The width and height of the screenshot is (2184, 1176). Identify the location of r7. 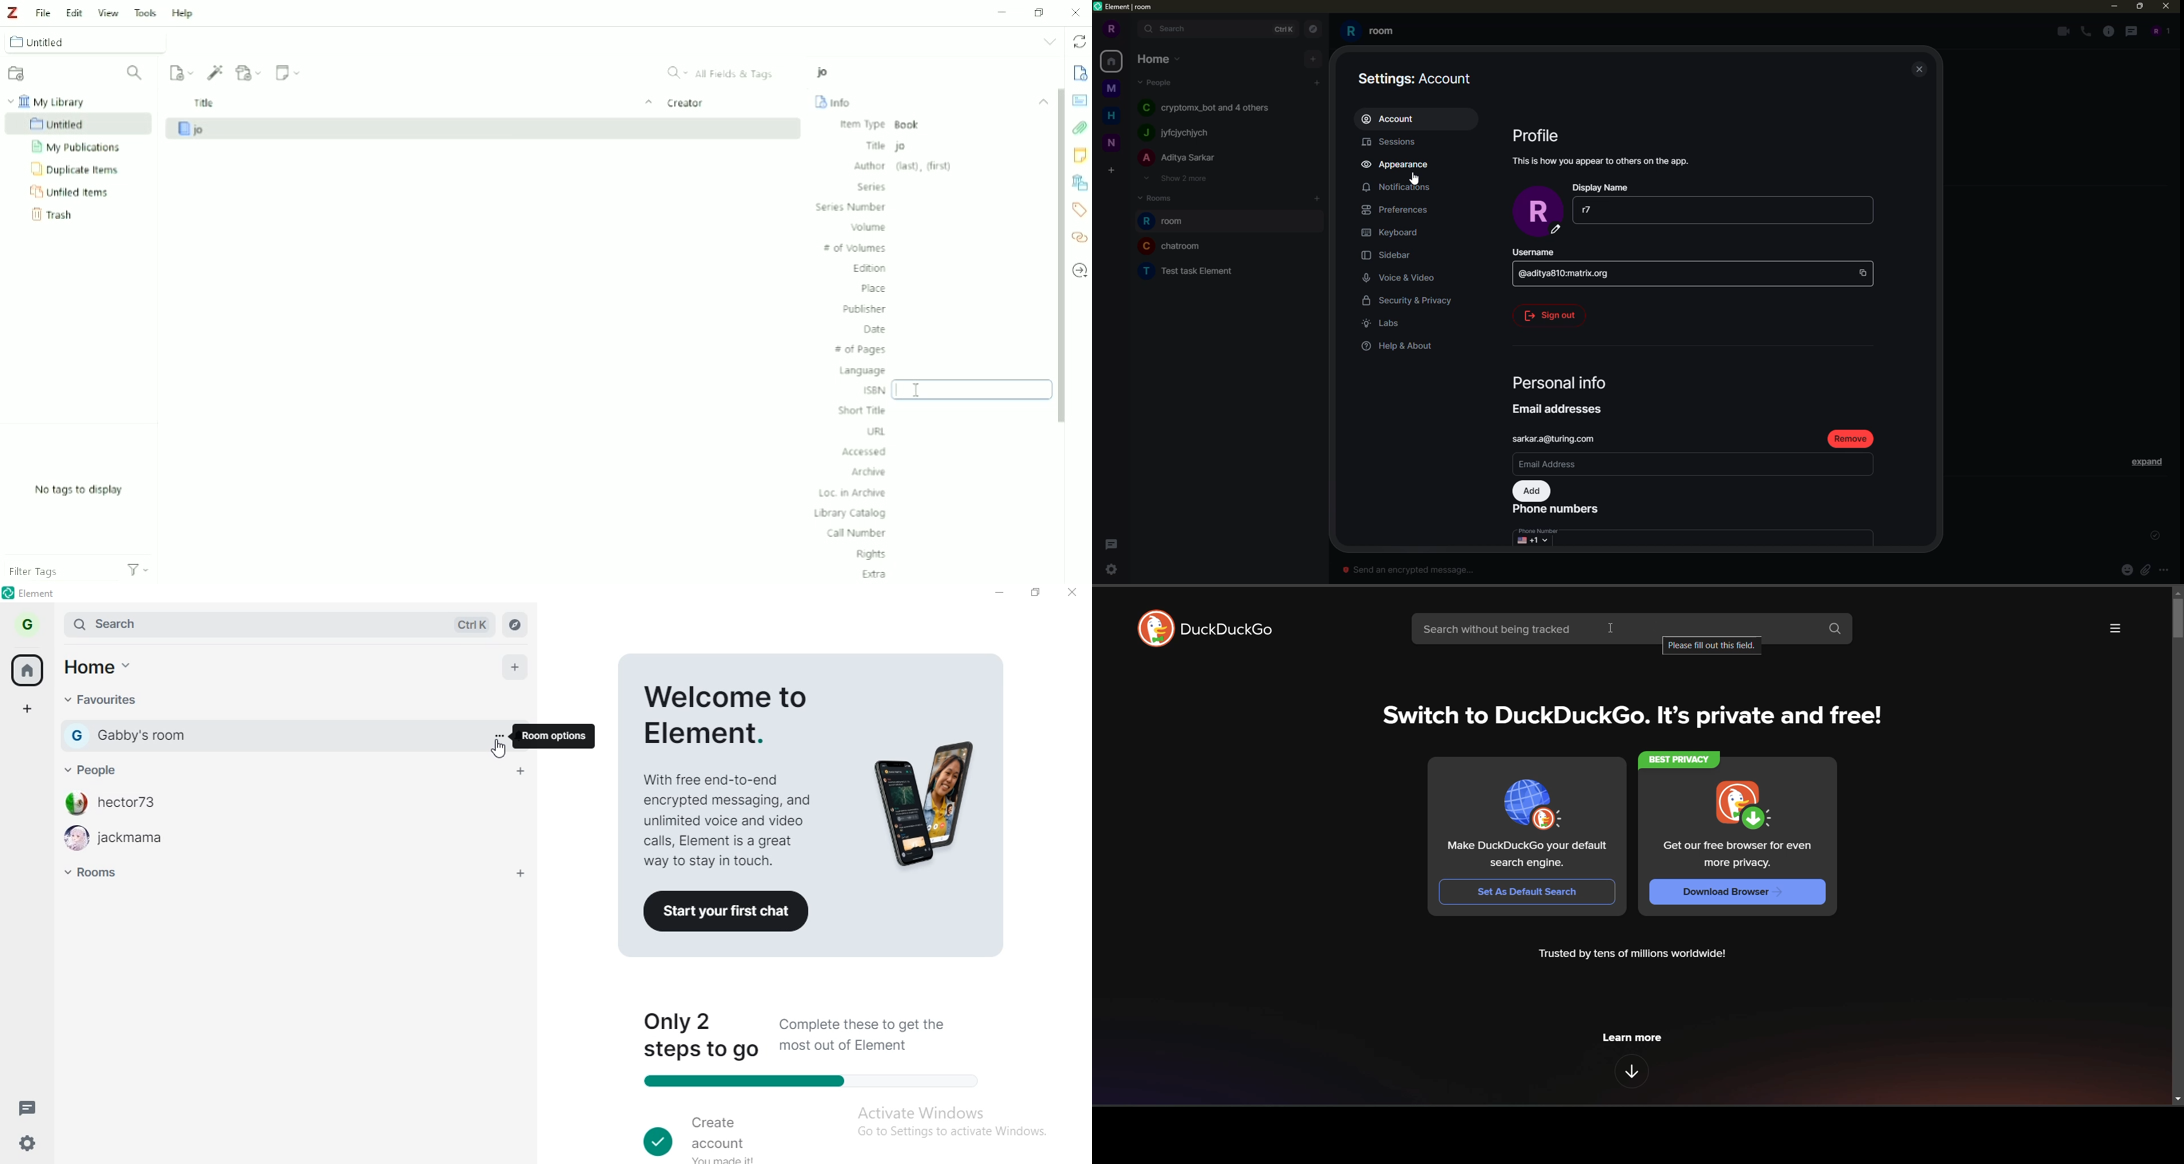
(1594, 211).